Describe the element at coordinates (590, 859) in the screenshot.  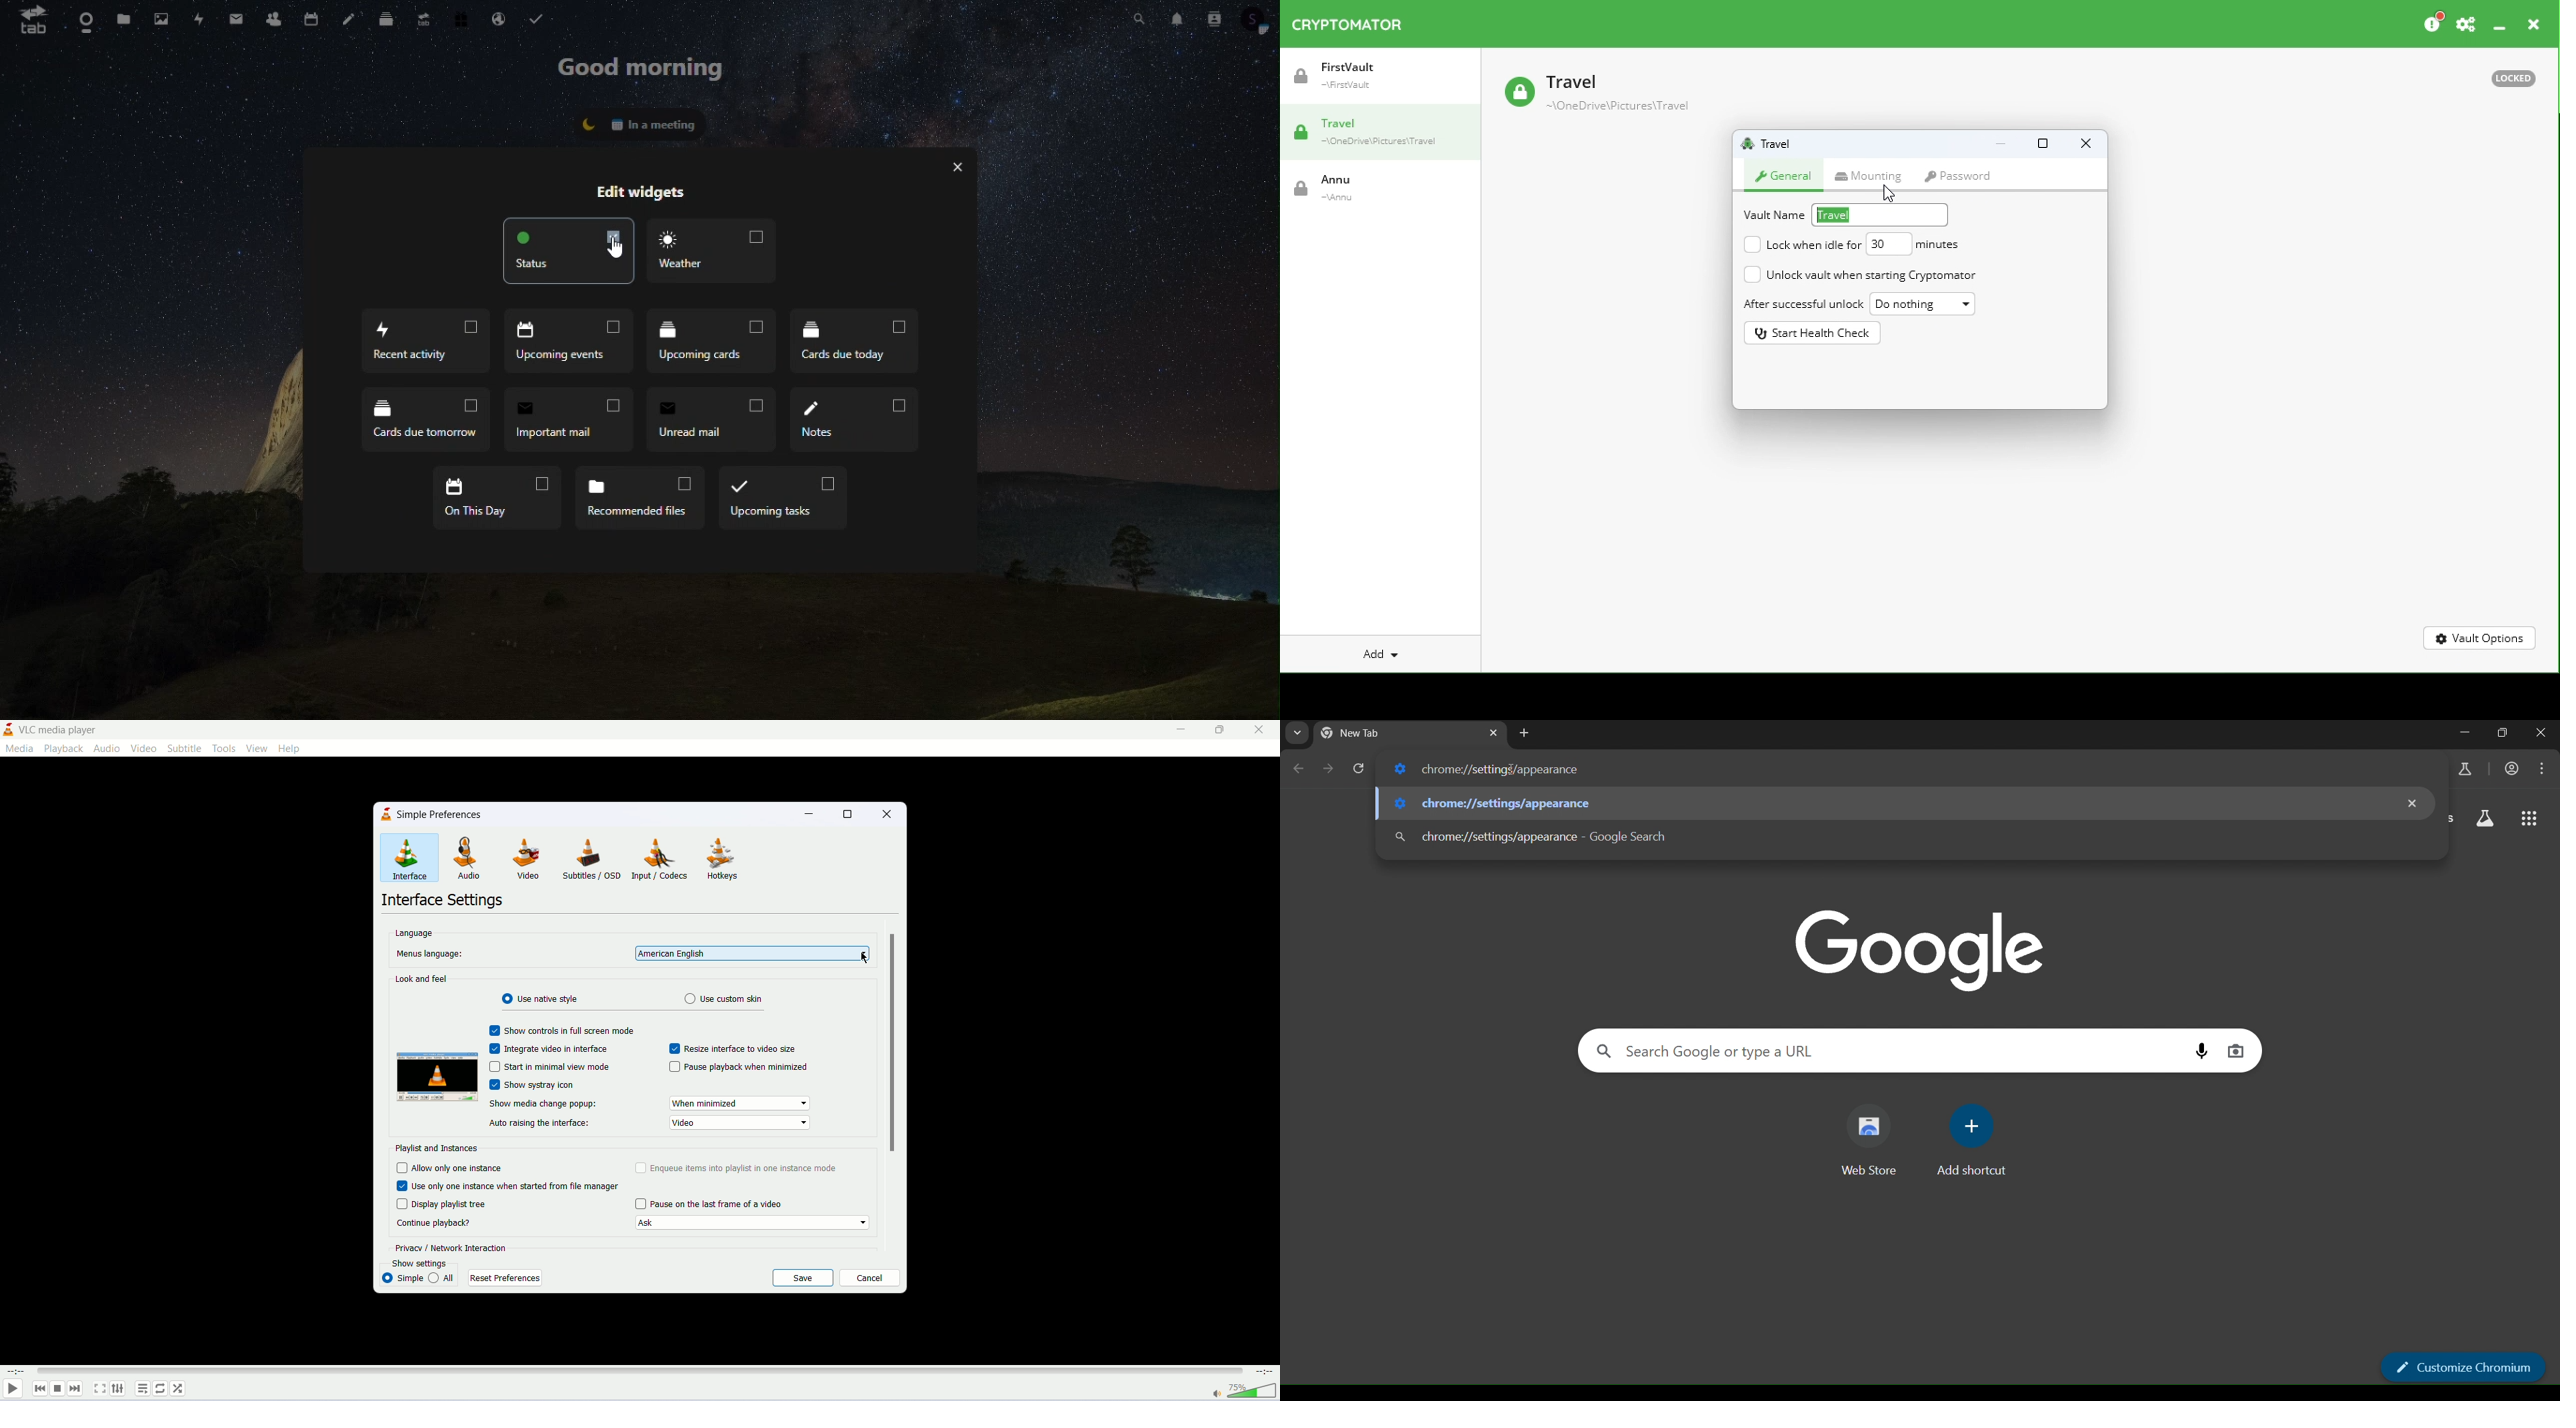
I see `subtitles` at that location.